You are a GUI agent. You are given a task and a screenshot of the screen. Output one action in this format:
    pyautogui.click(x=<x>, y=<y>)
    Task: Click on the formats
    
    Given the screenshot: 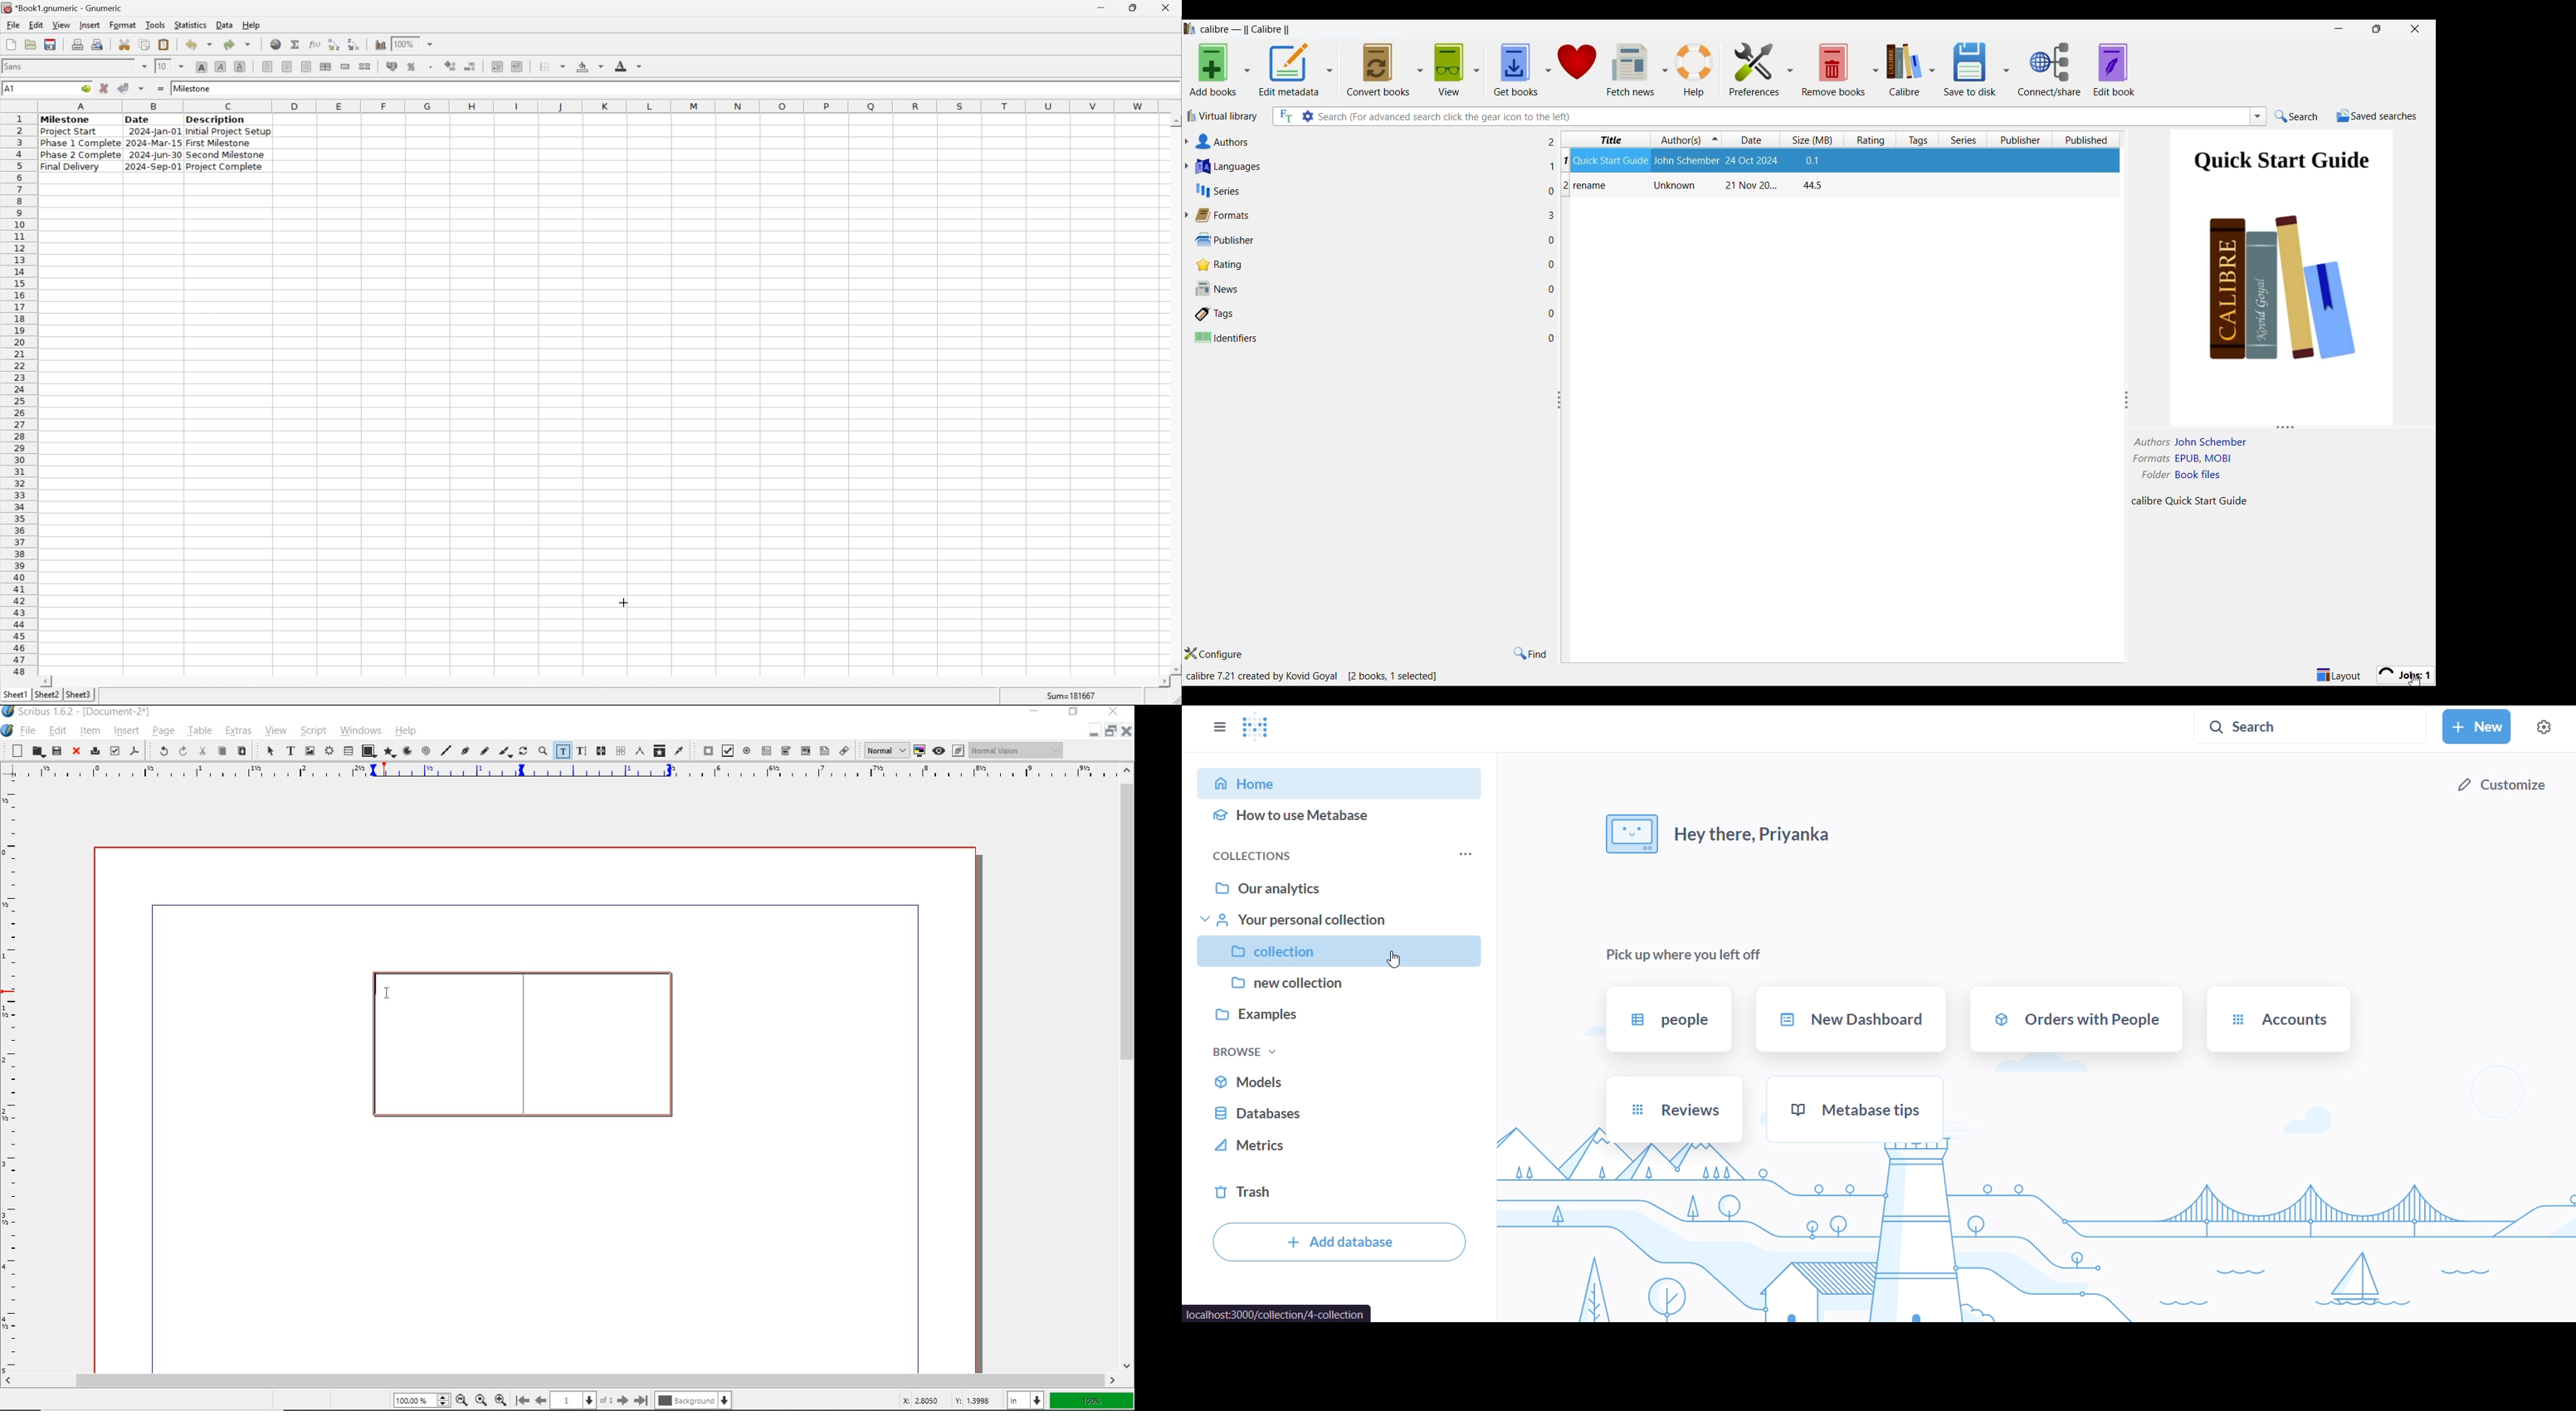 What is the action you would take?
    pyautogui.click(x=2152, y=459)
    